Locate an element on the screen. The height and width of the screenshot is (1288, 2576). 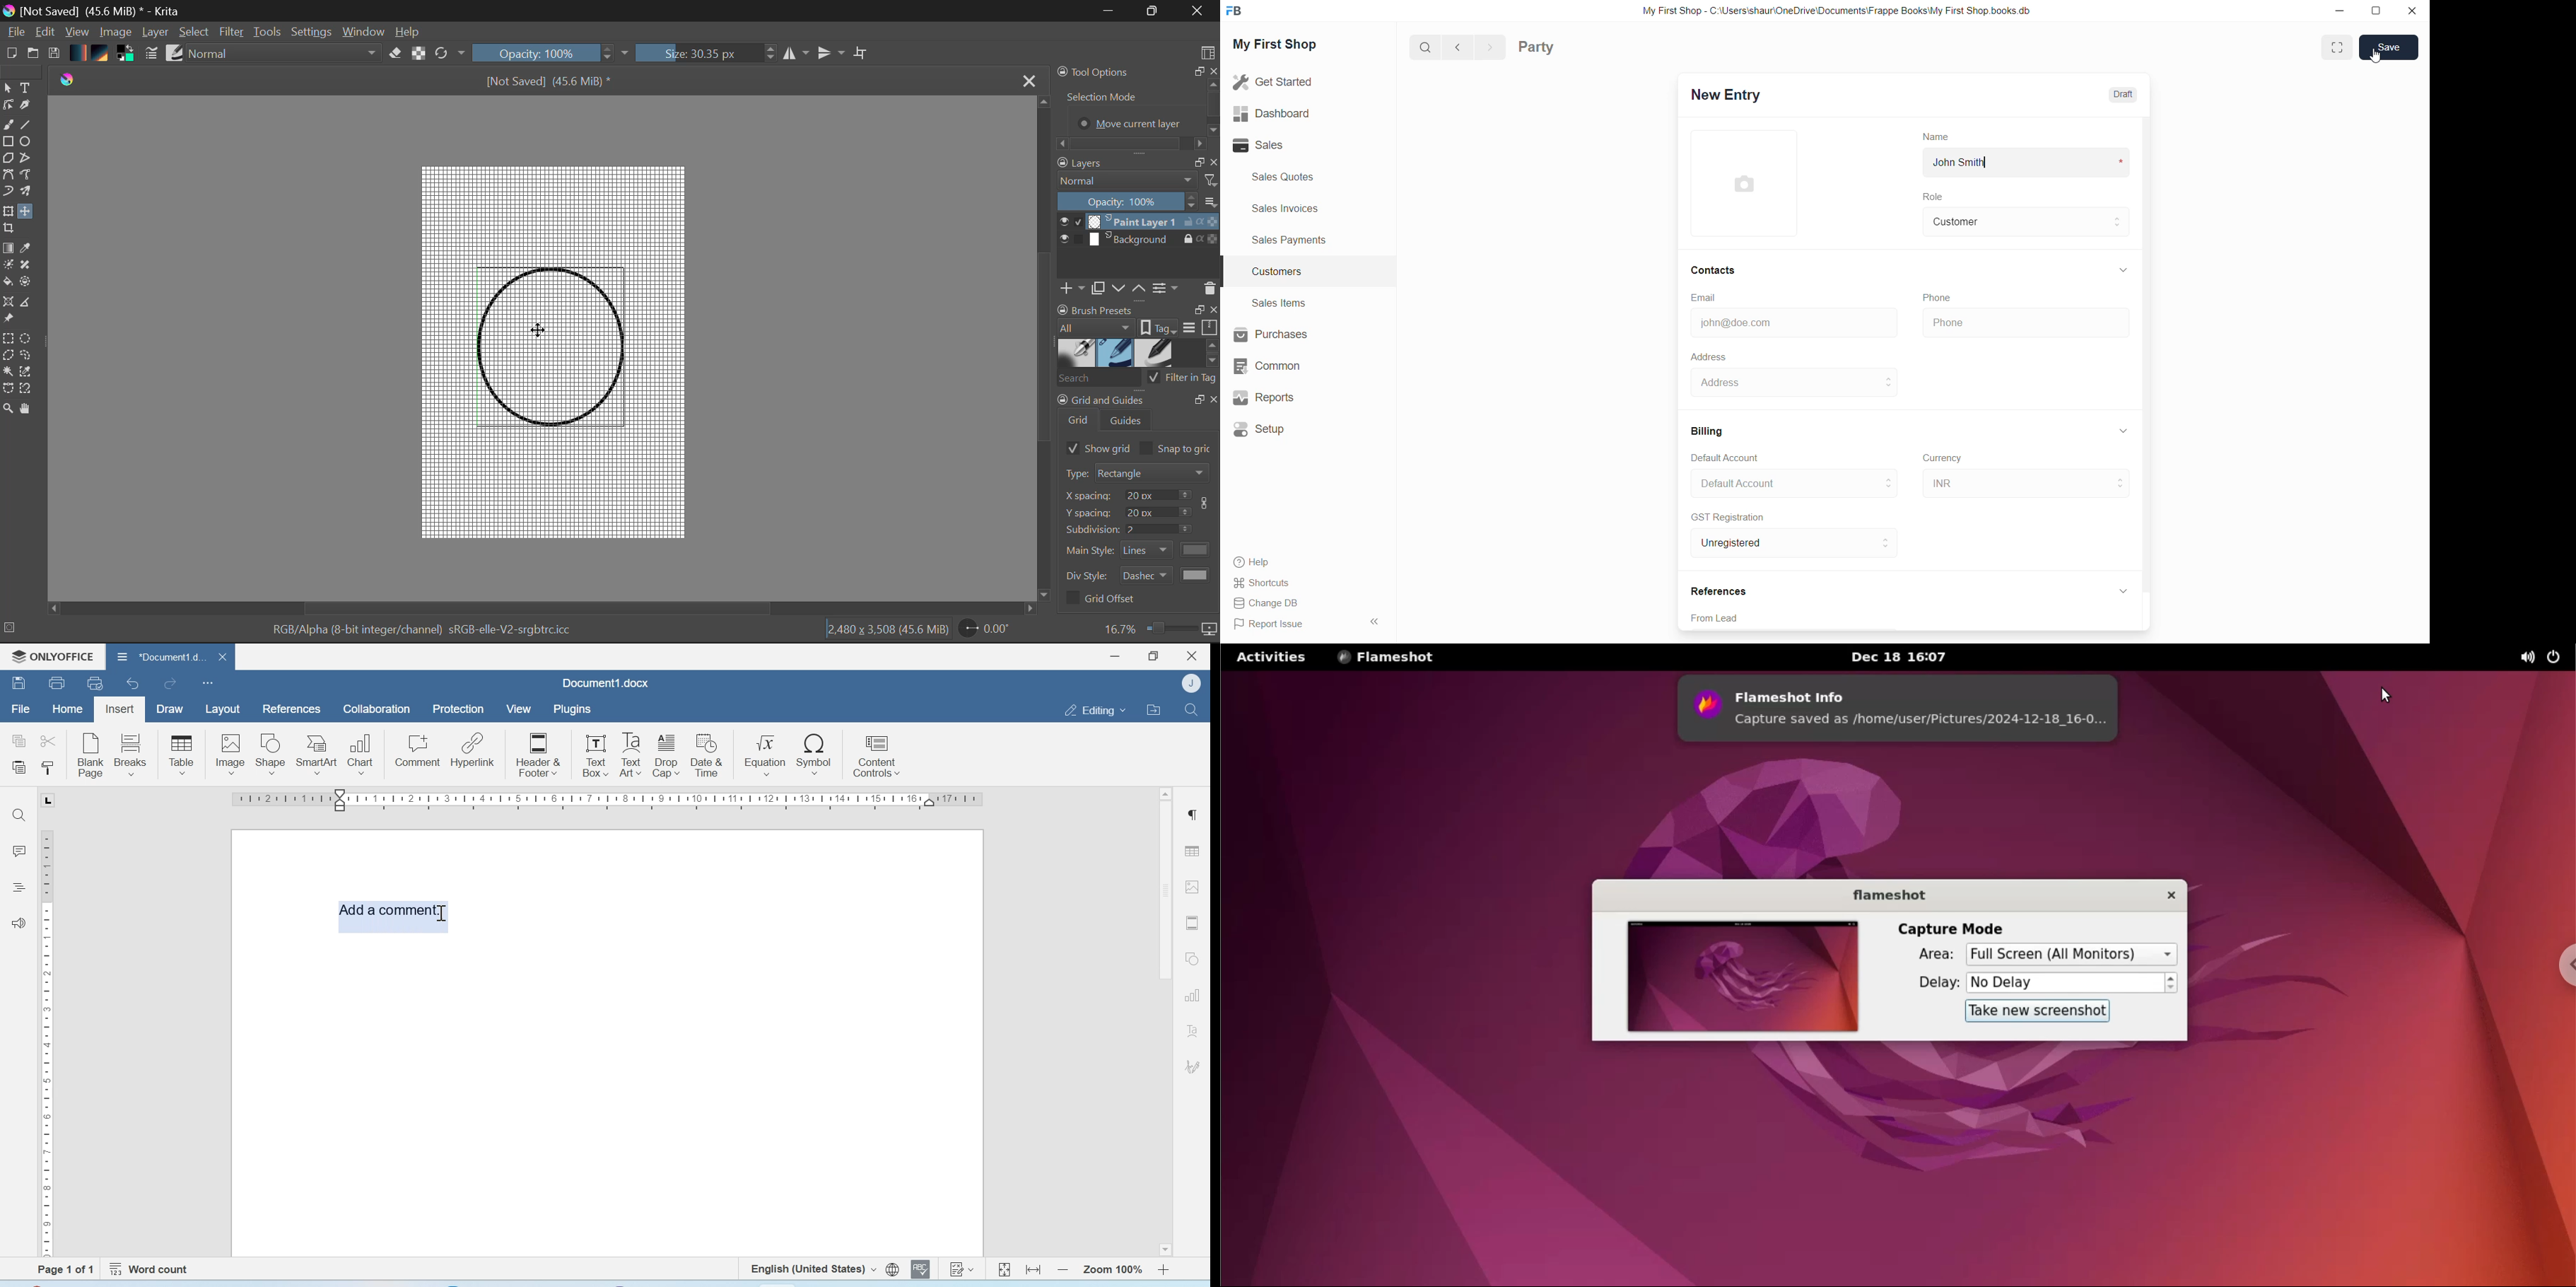
Scale is located at coordinates (612, 801).